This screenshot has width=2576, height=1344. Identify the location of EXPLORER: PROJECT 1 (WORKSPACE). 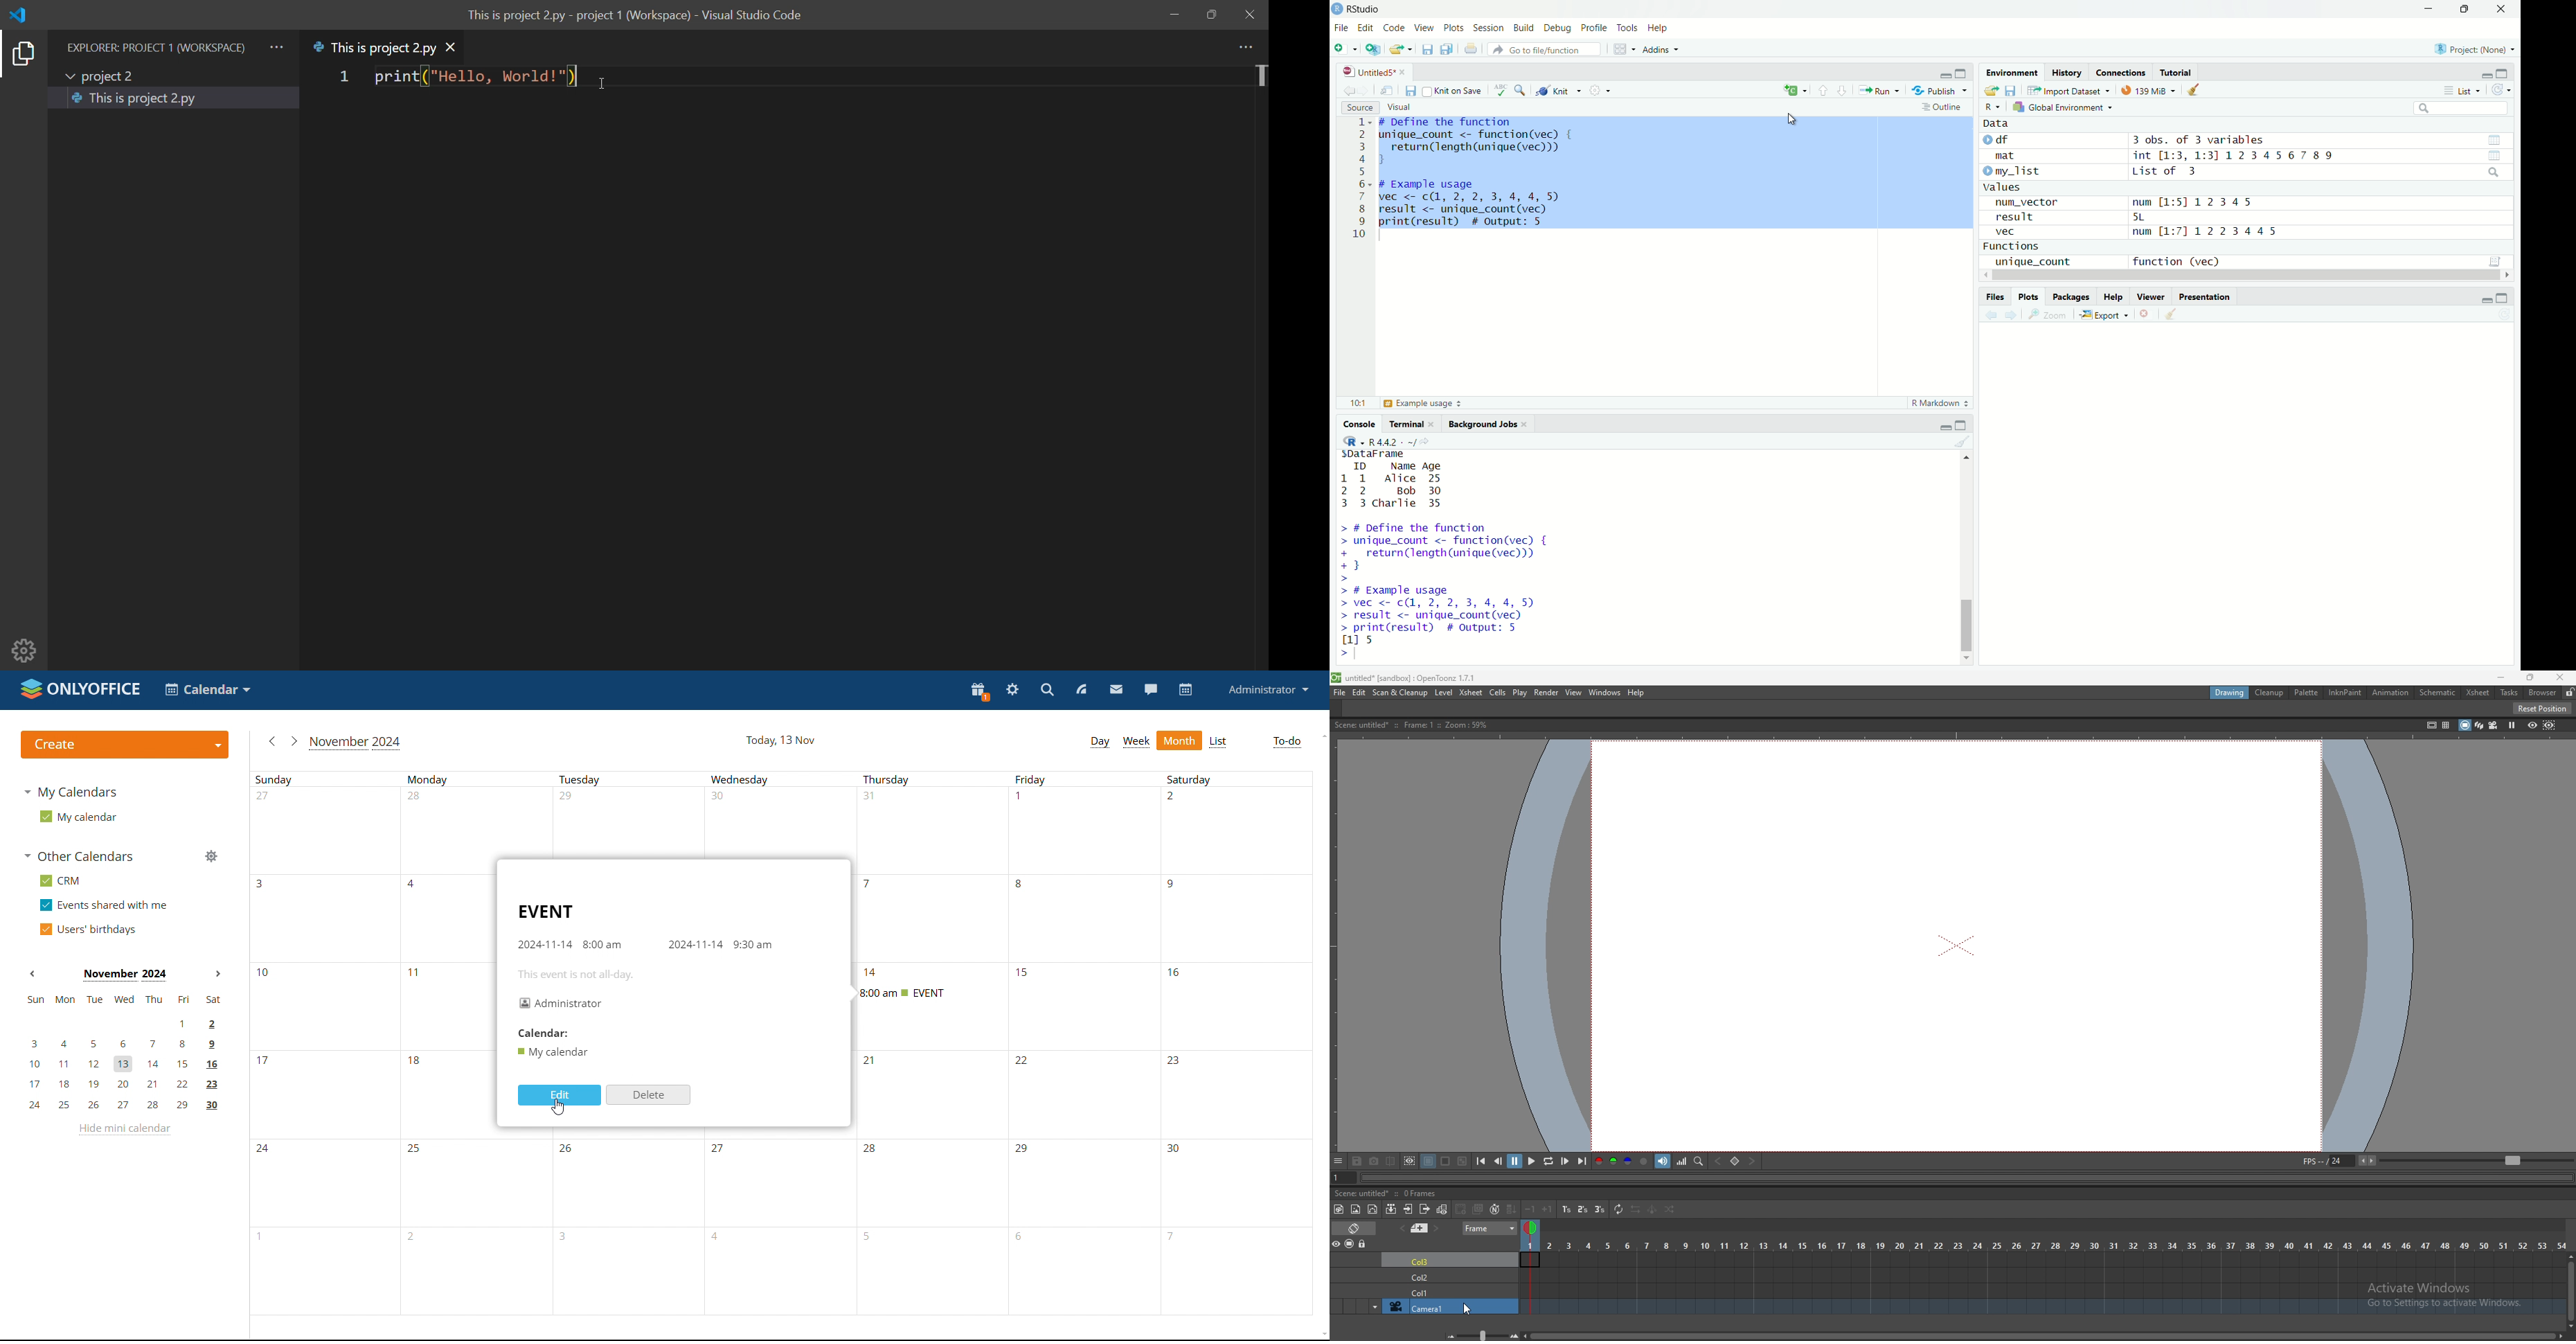
(155, 42).